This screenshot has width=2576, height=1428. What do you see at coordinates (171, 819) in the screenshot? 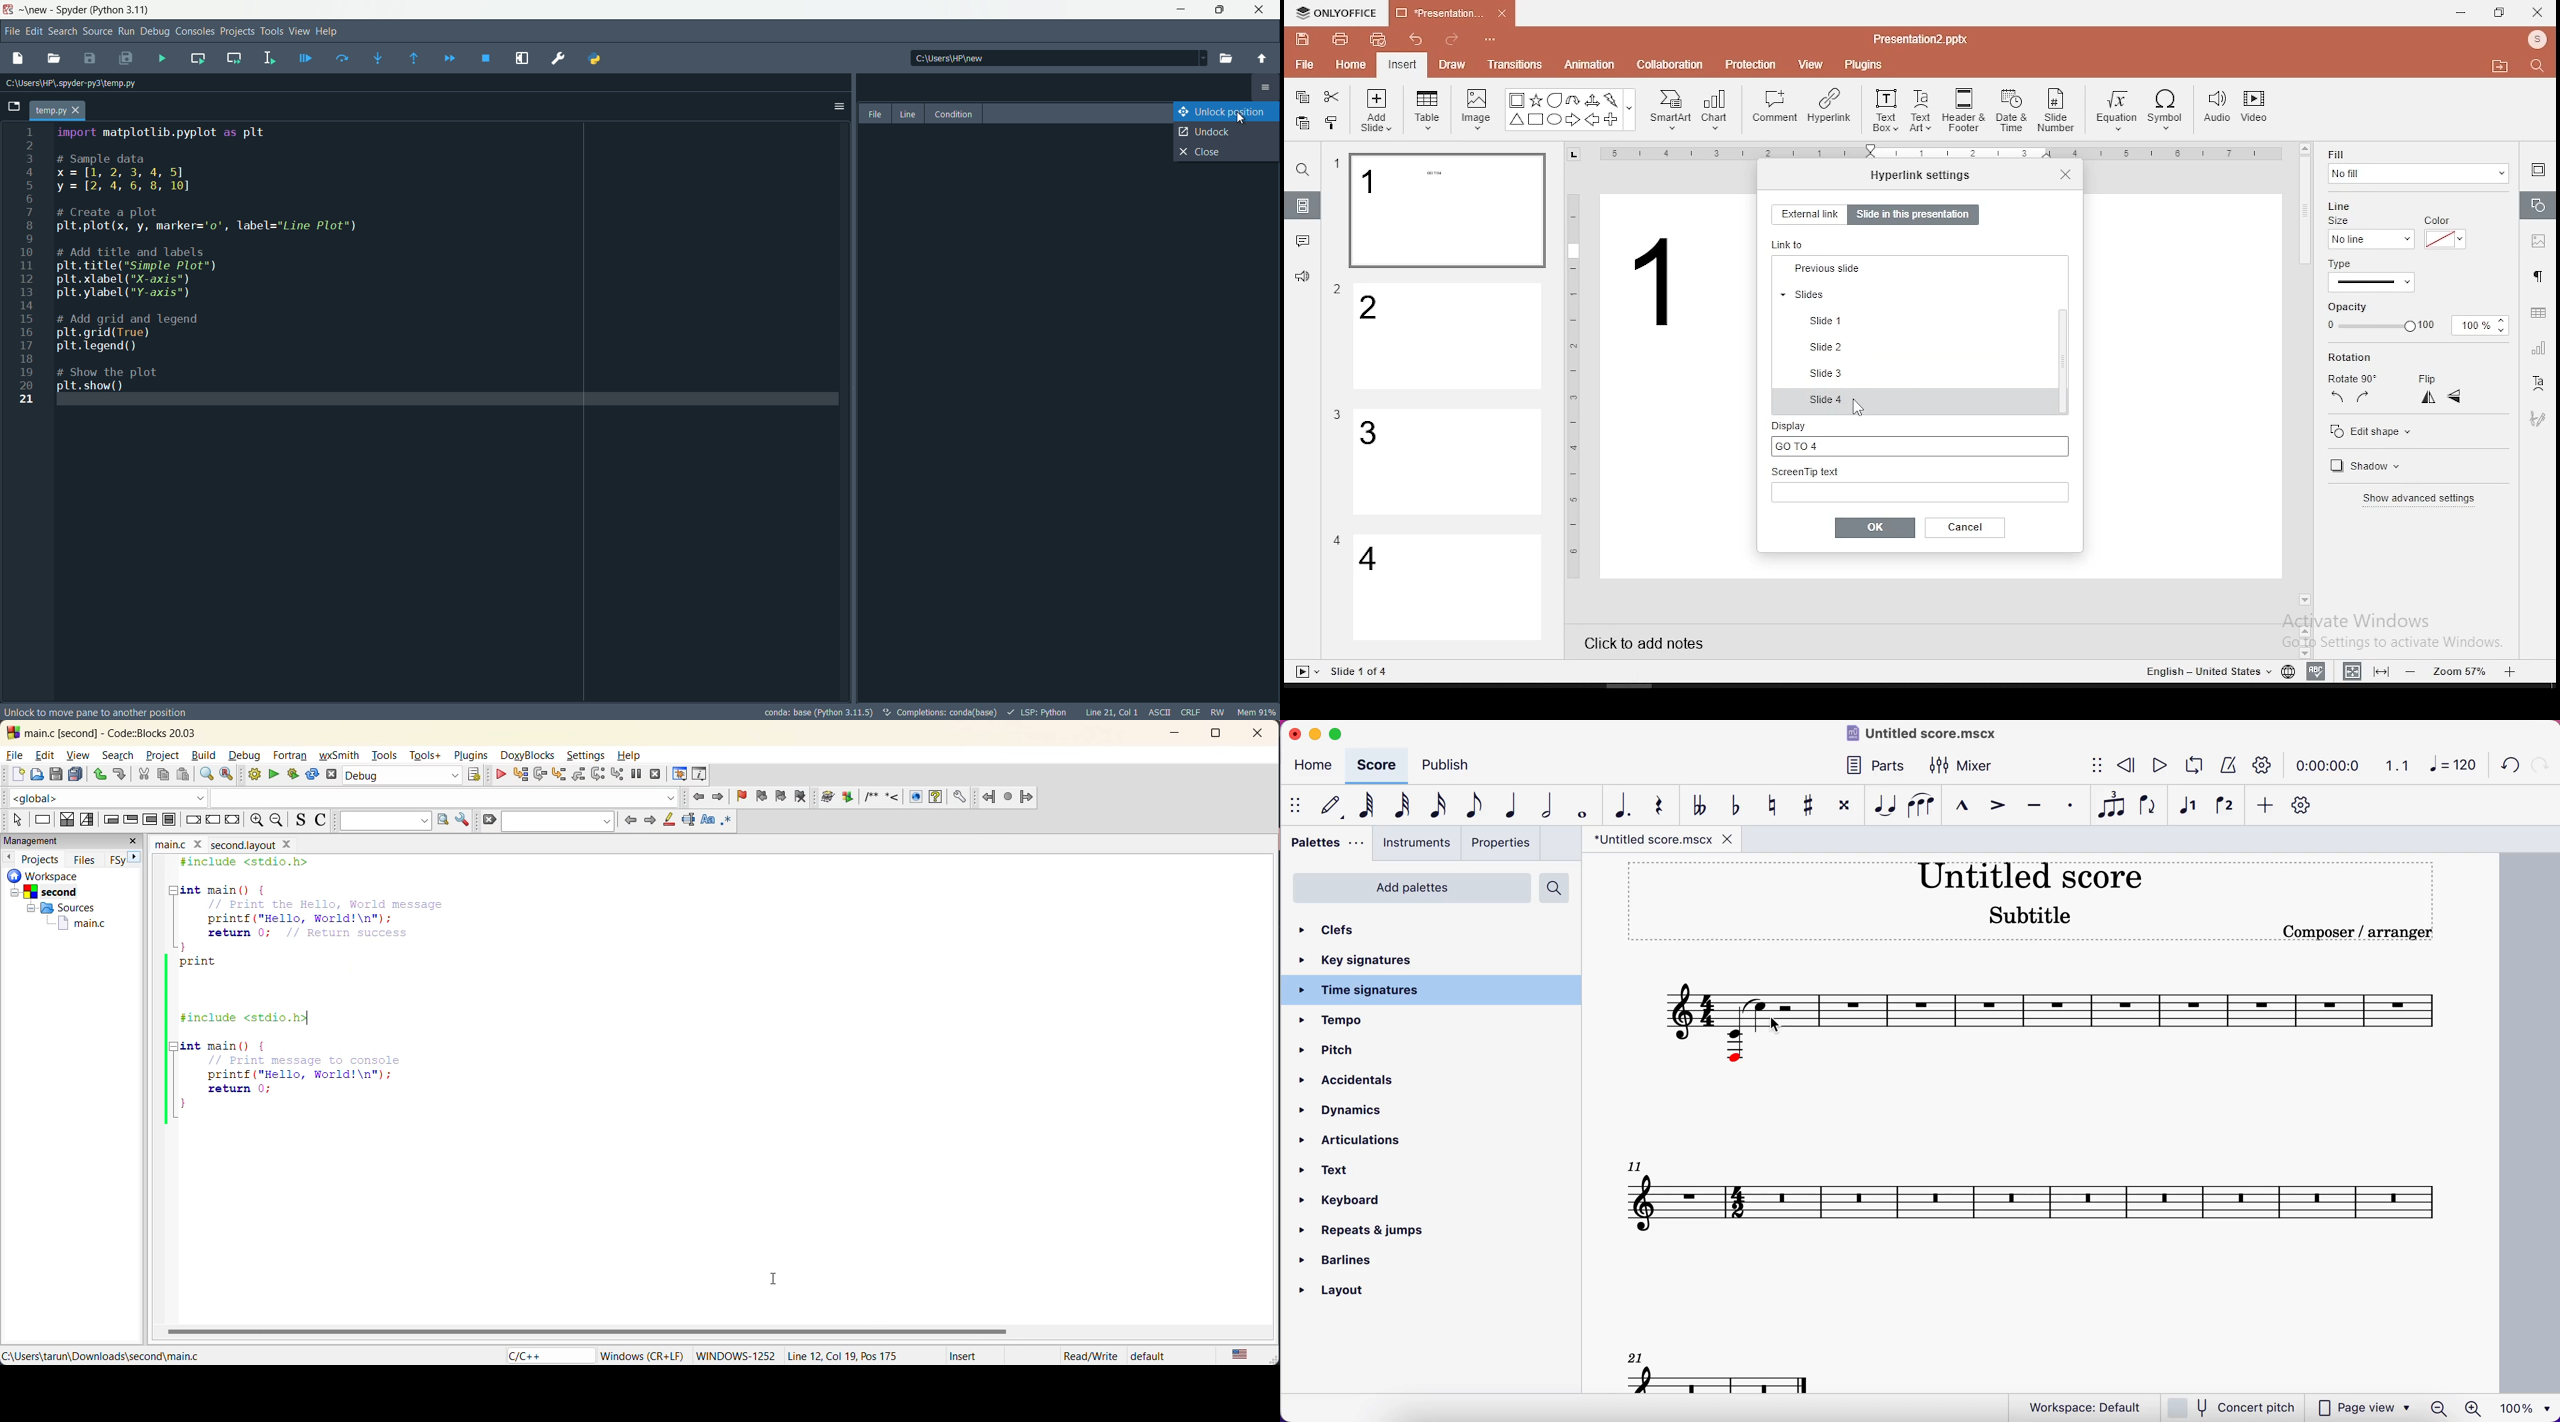
I see `block instruction` at bounding box center [171, 819].